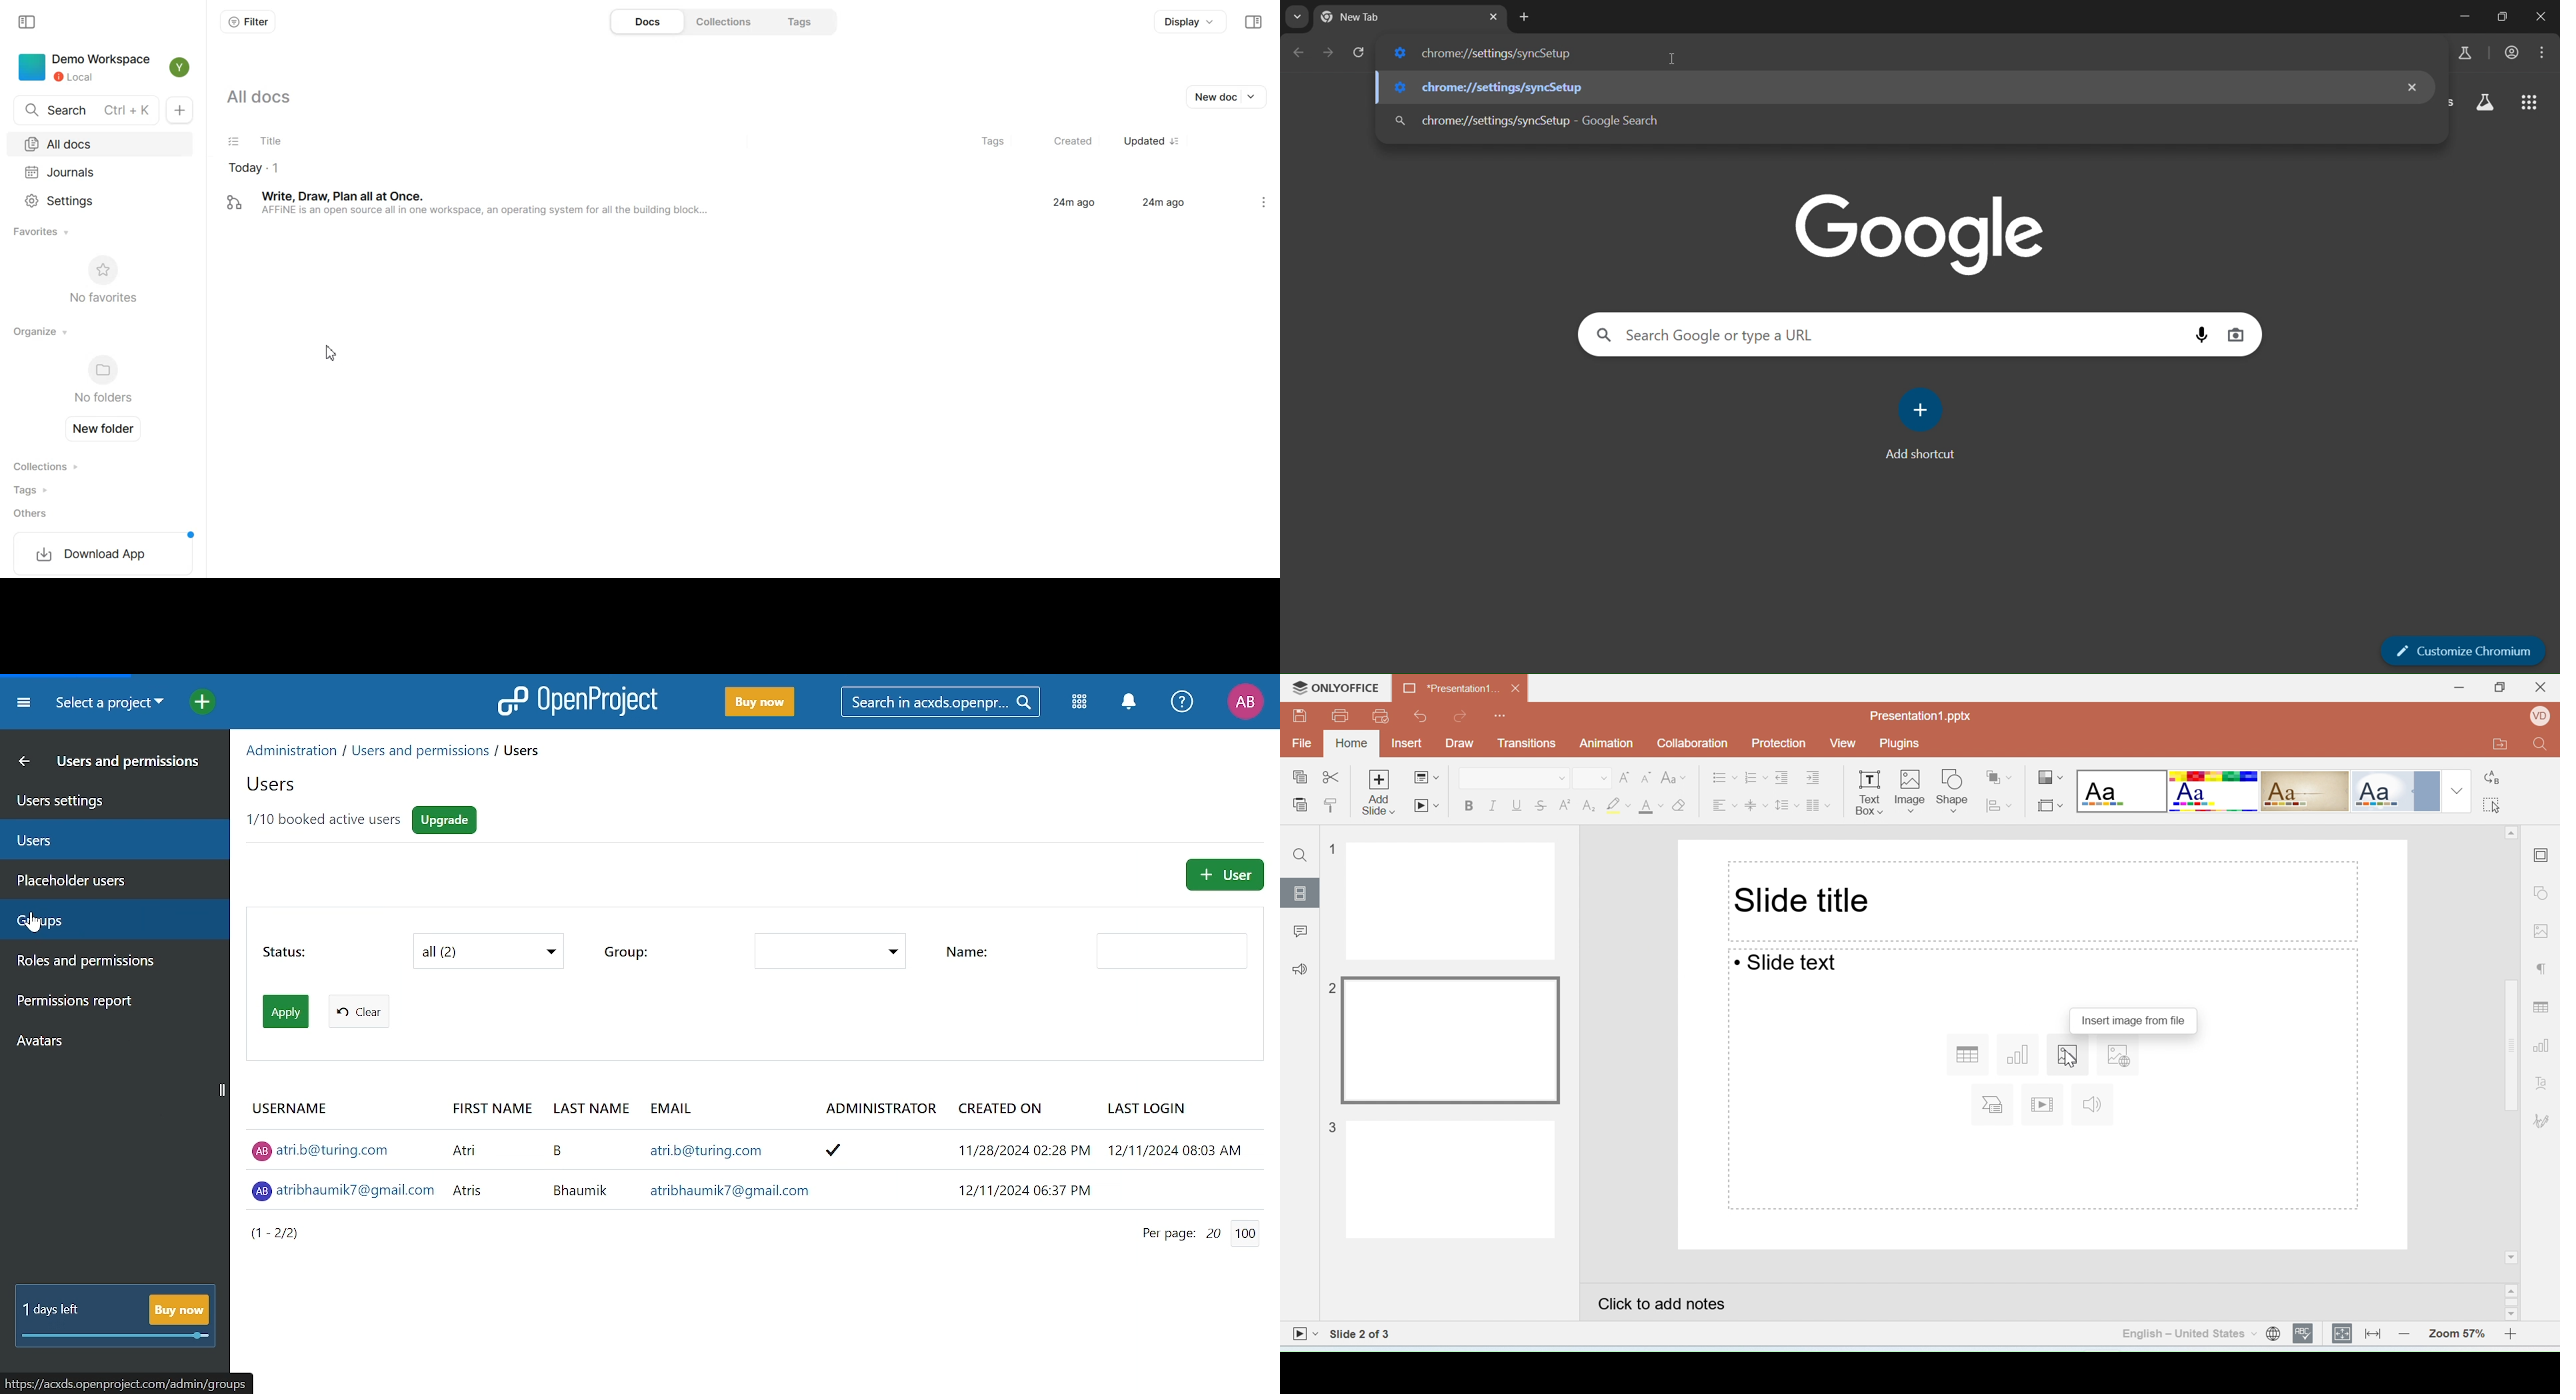  Describe the element at coordinates (1300, 715) in the screenshot. I see `Save` at that location.